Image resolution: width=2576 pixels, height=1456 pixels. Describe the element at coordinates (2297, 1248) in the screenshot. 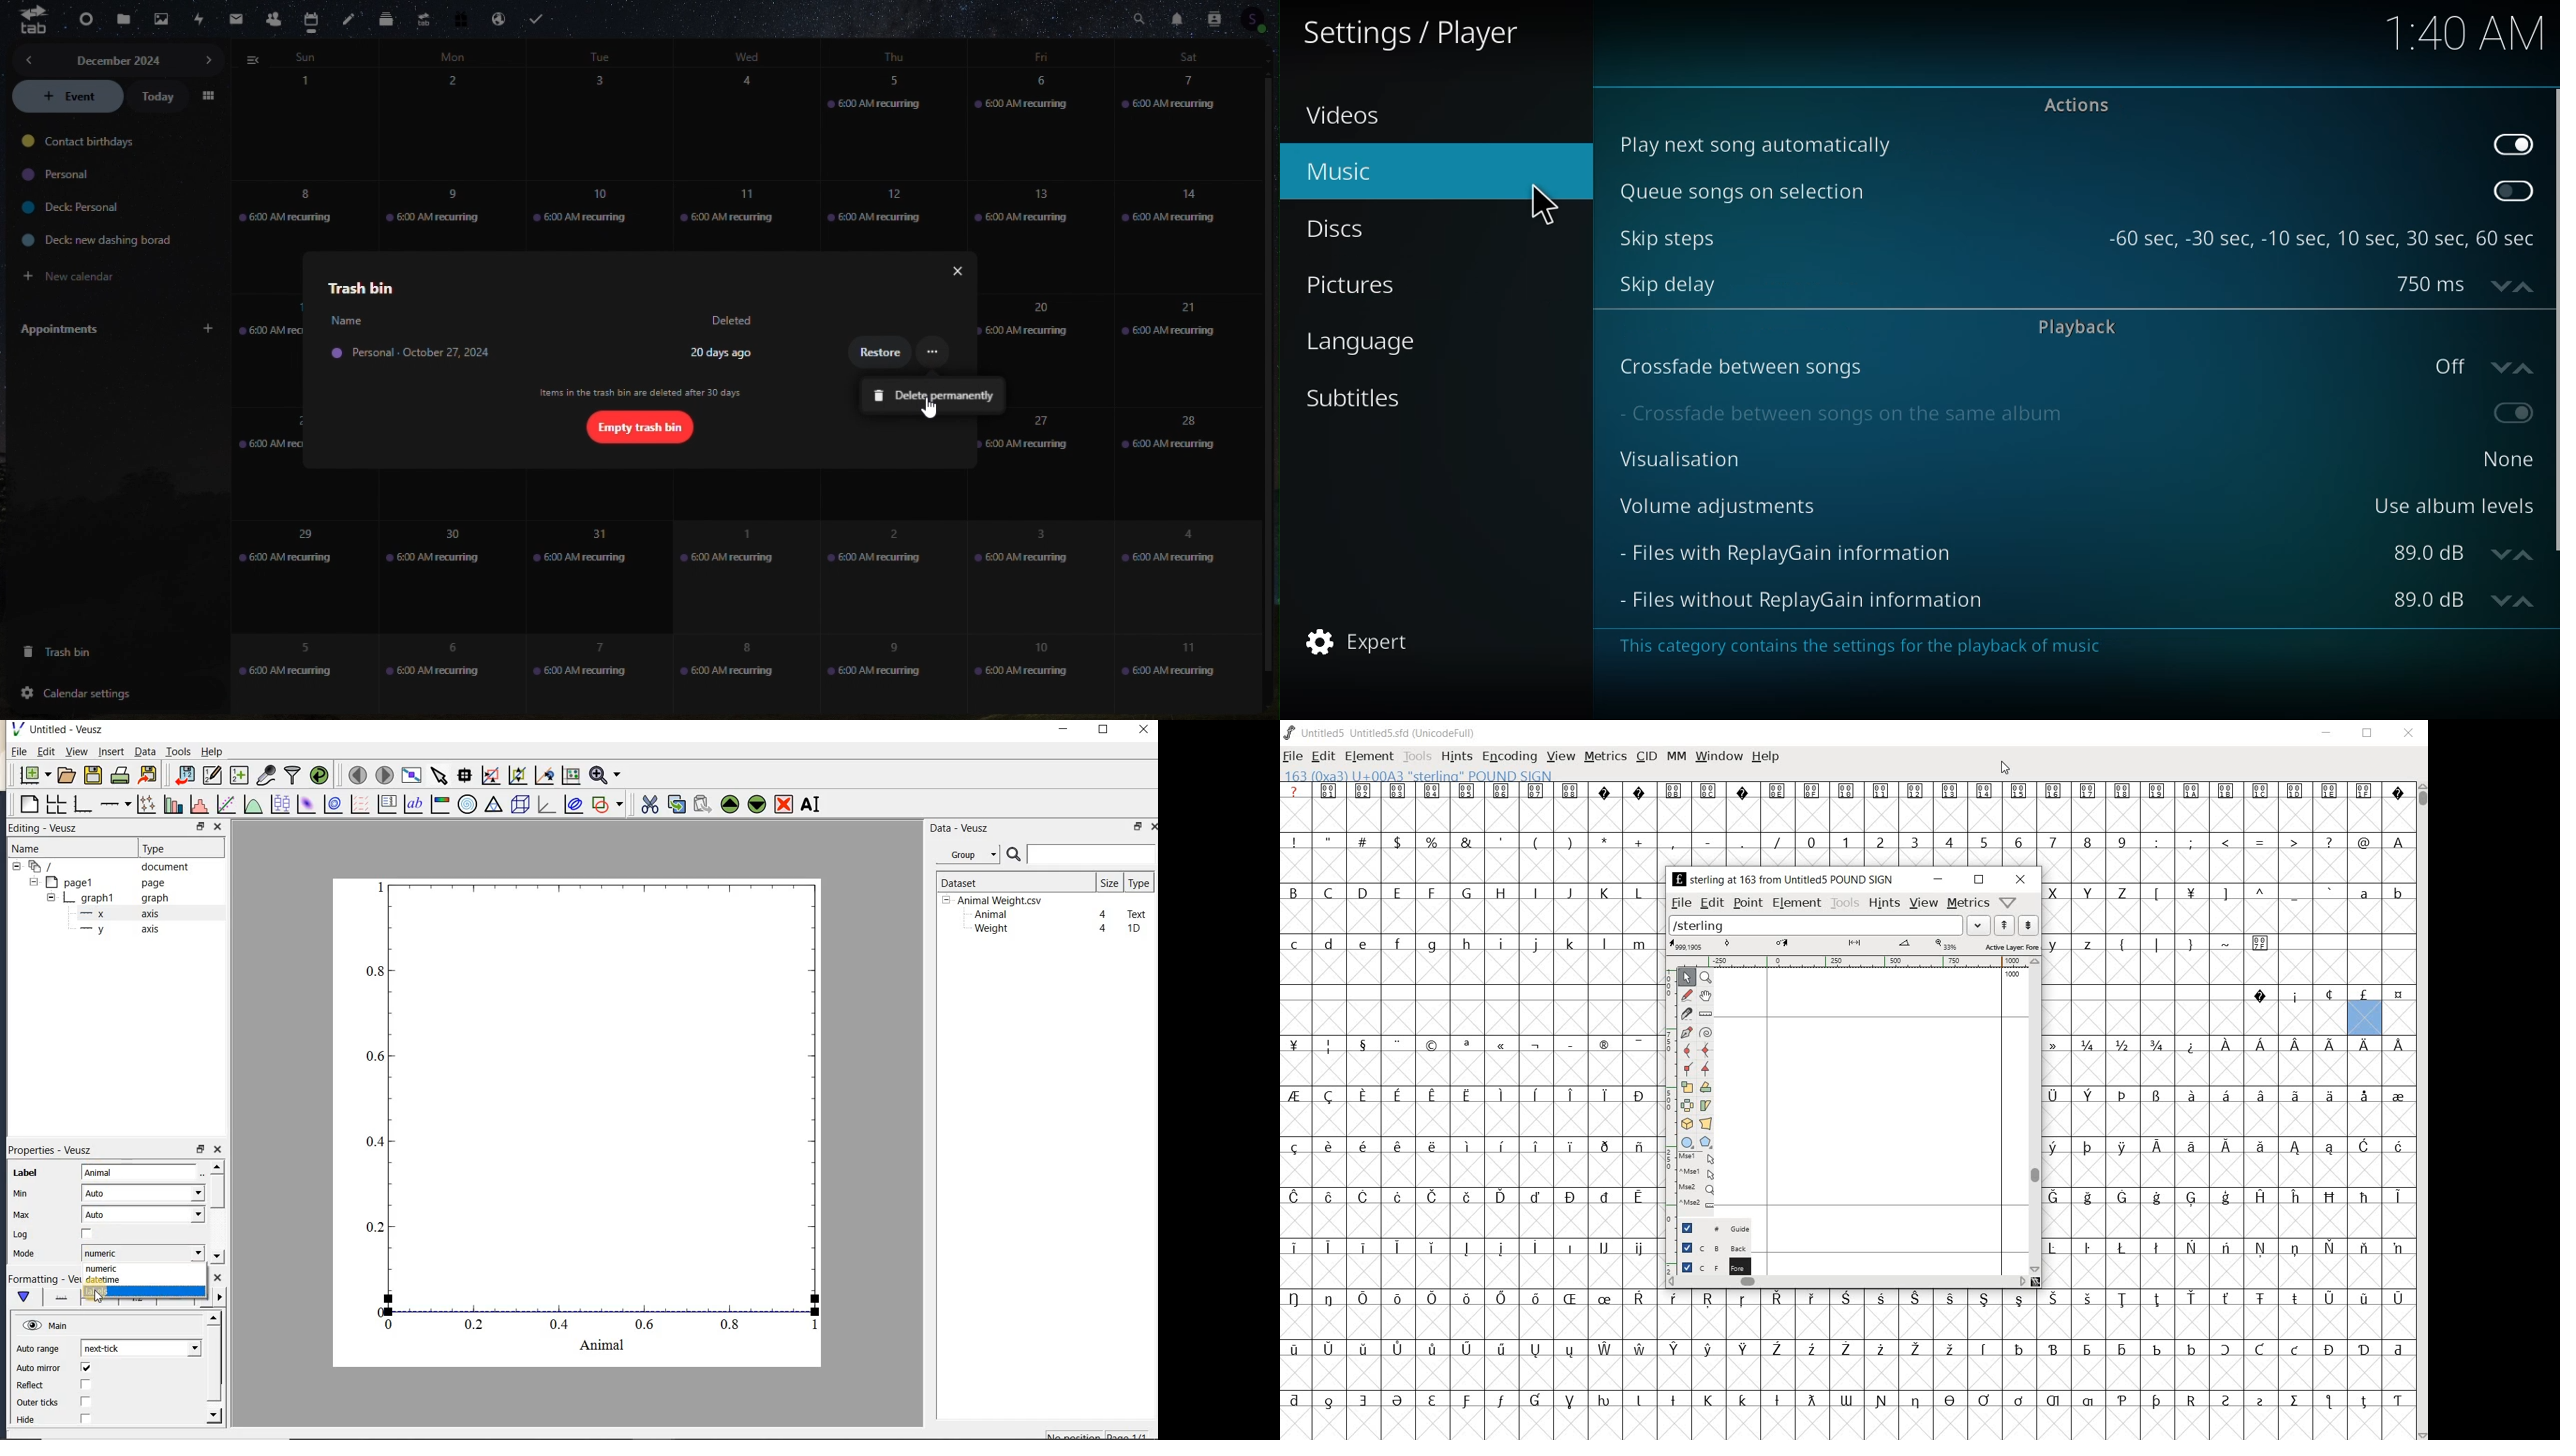

I see `Symbol` at that location.